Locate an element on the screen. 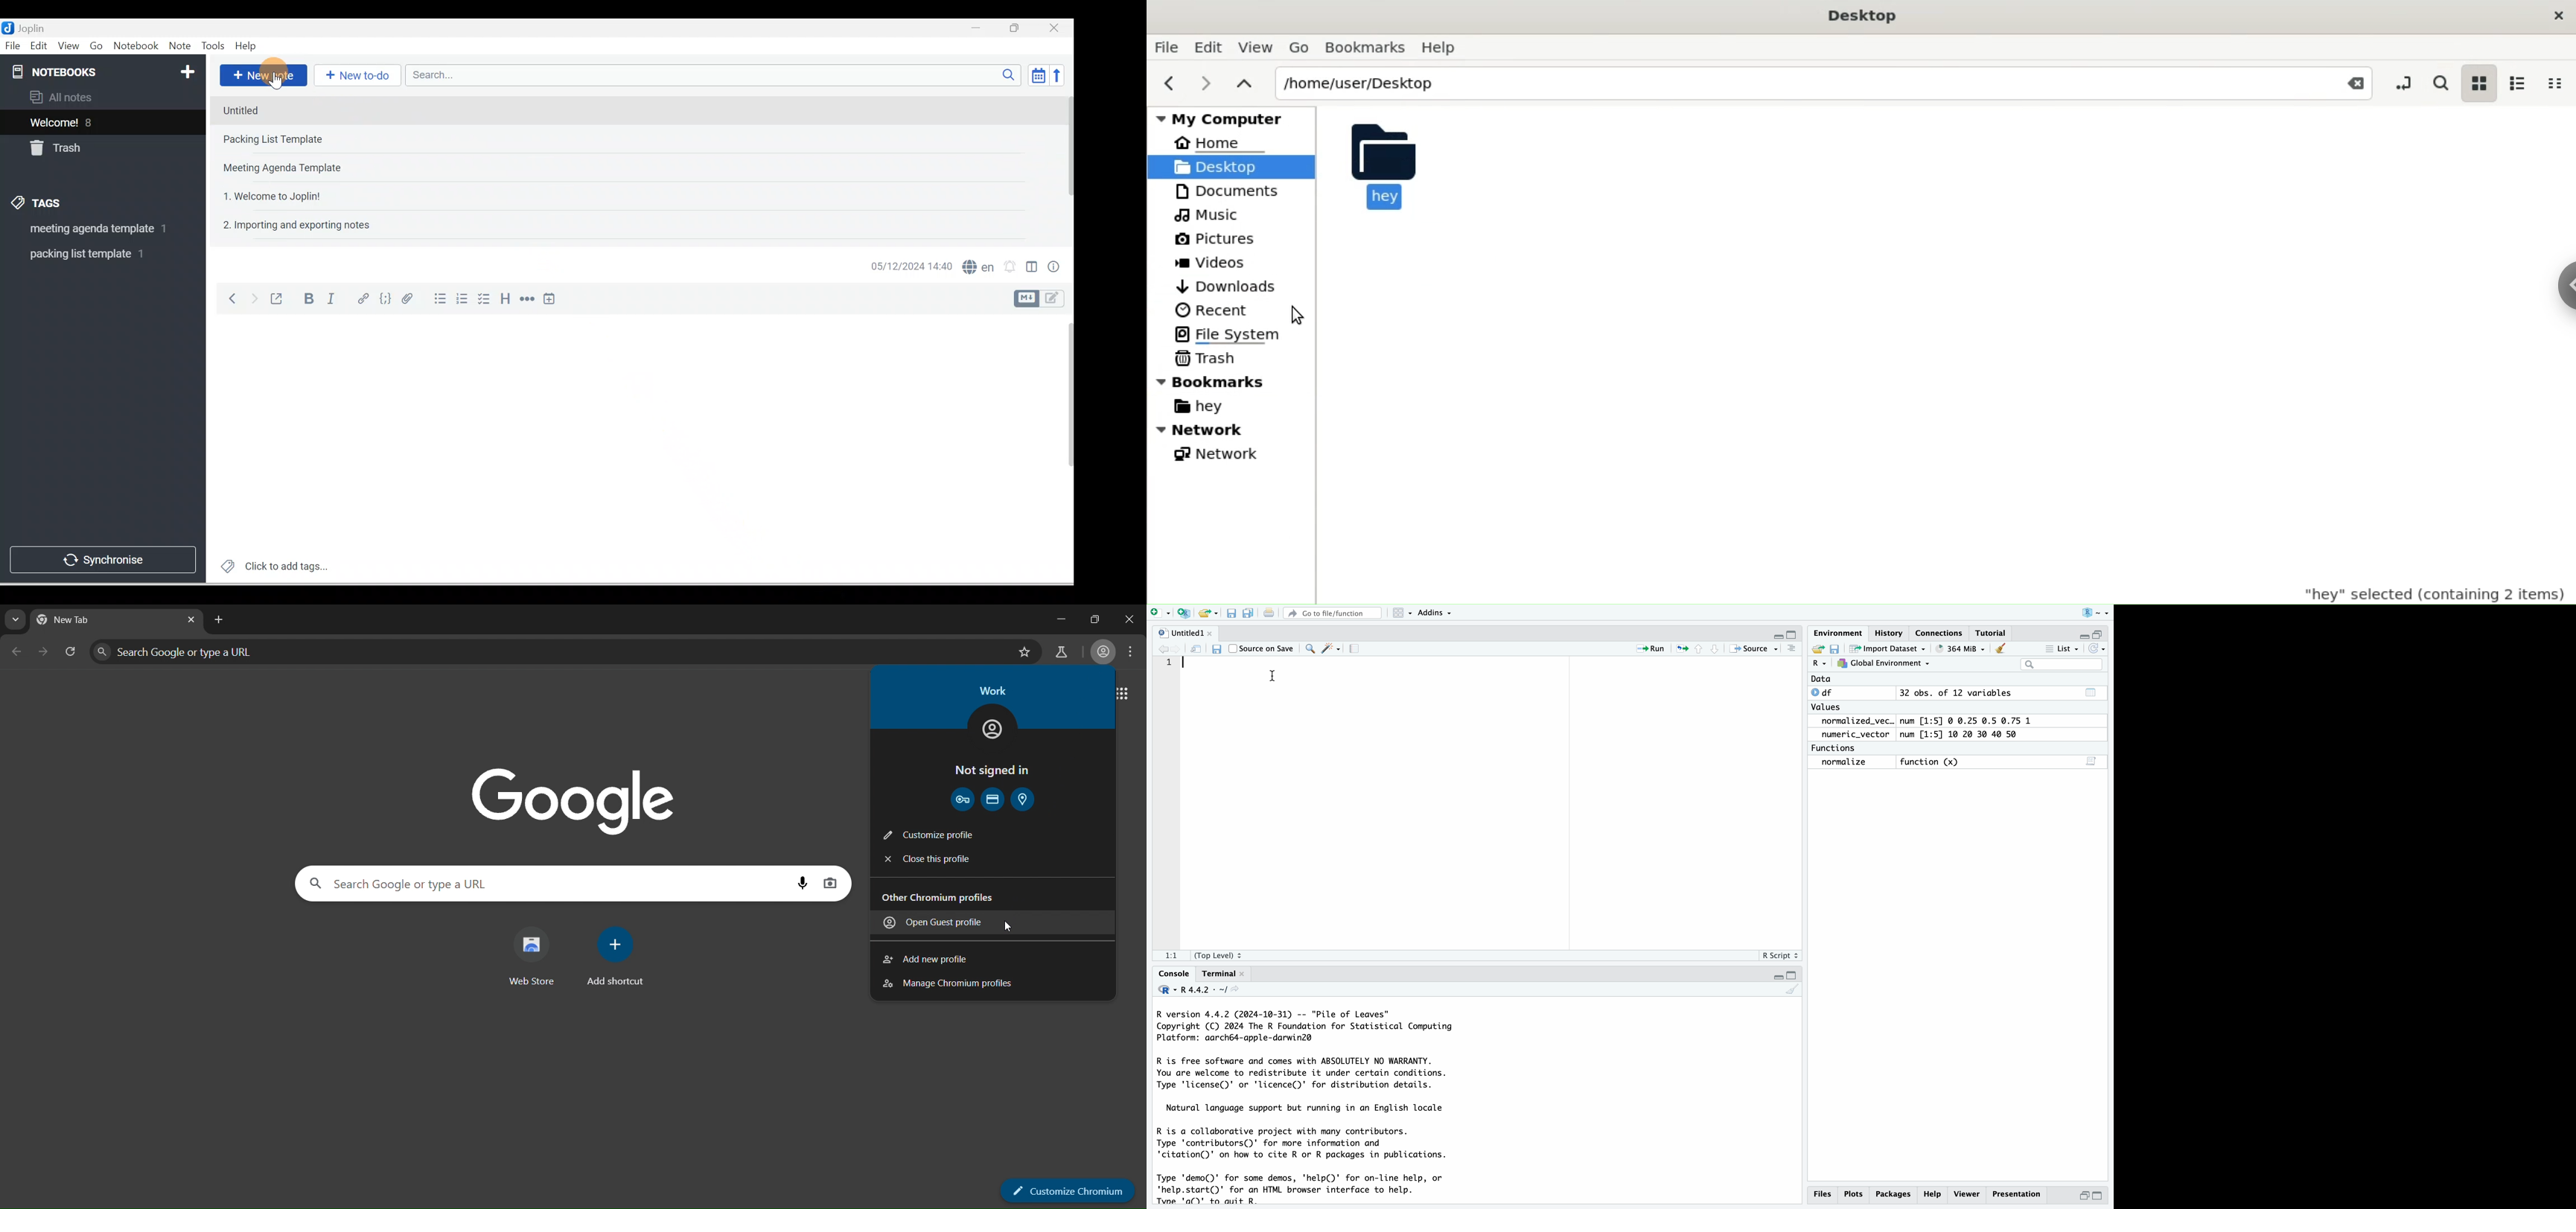  Note is located at coordinates (179, 46).